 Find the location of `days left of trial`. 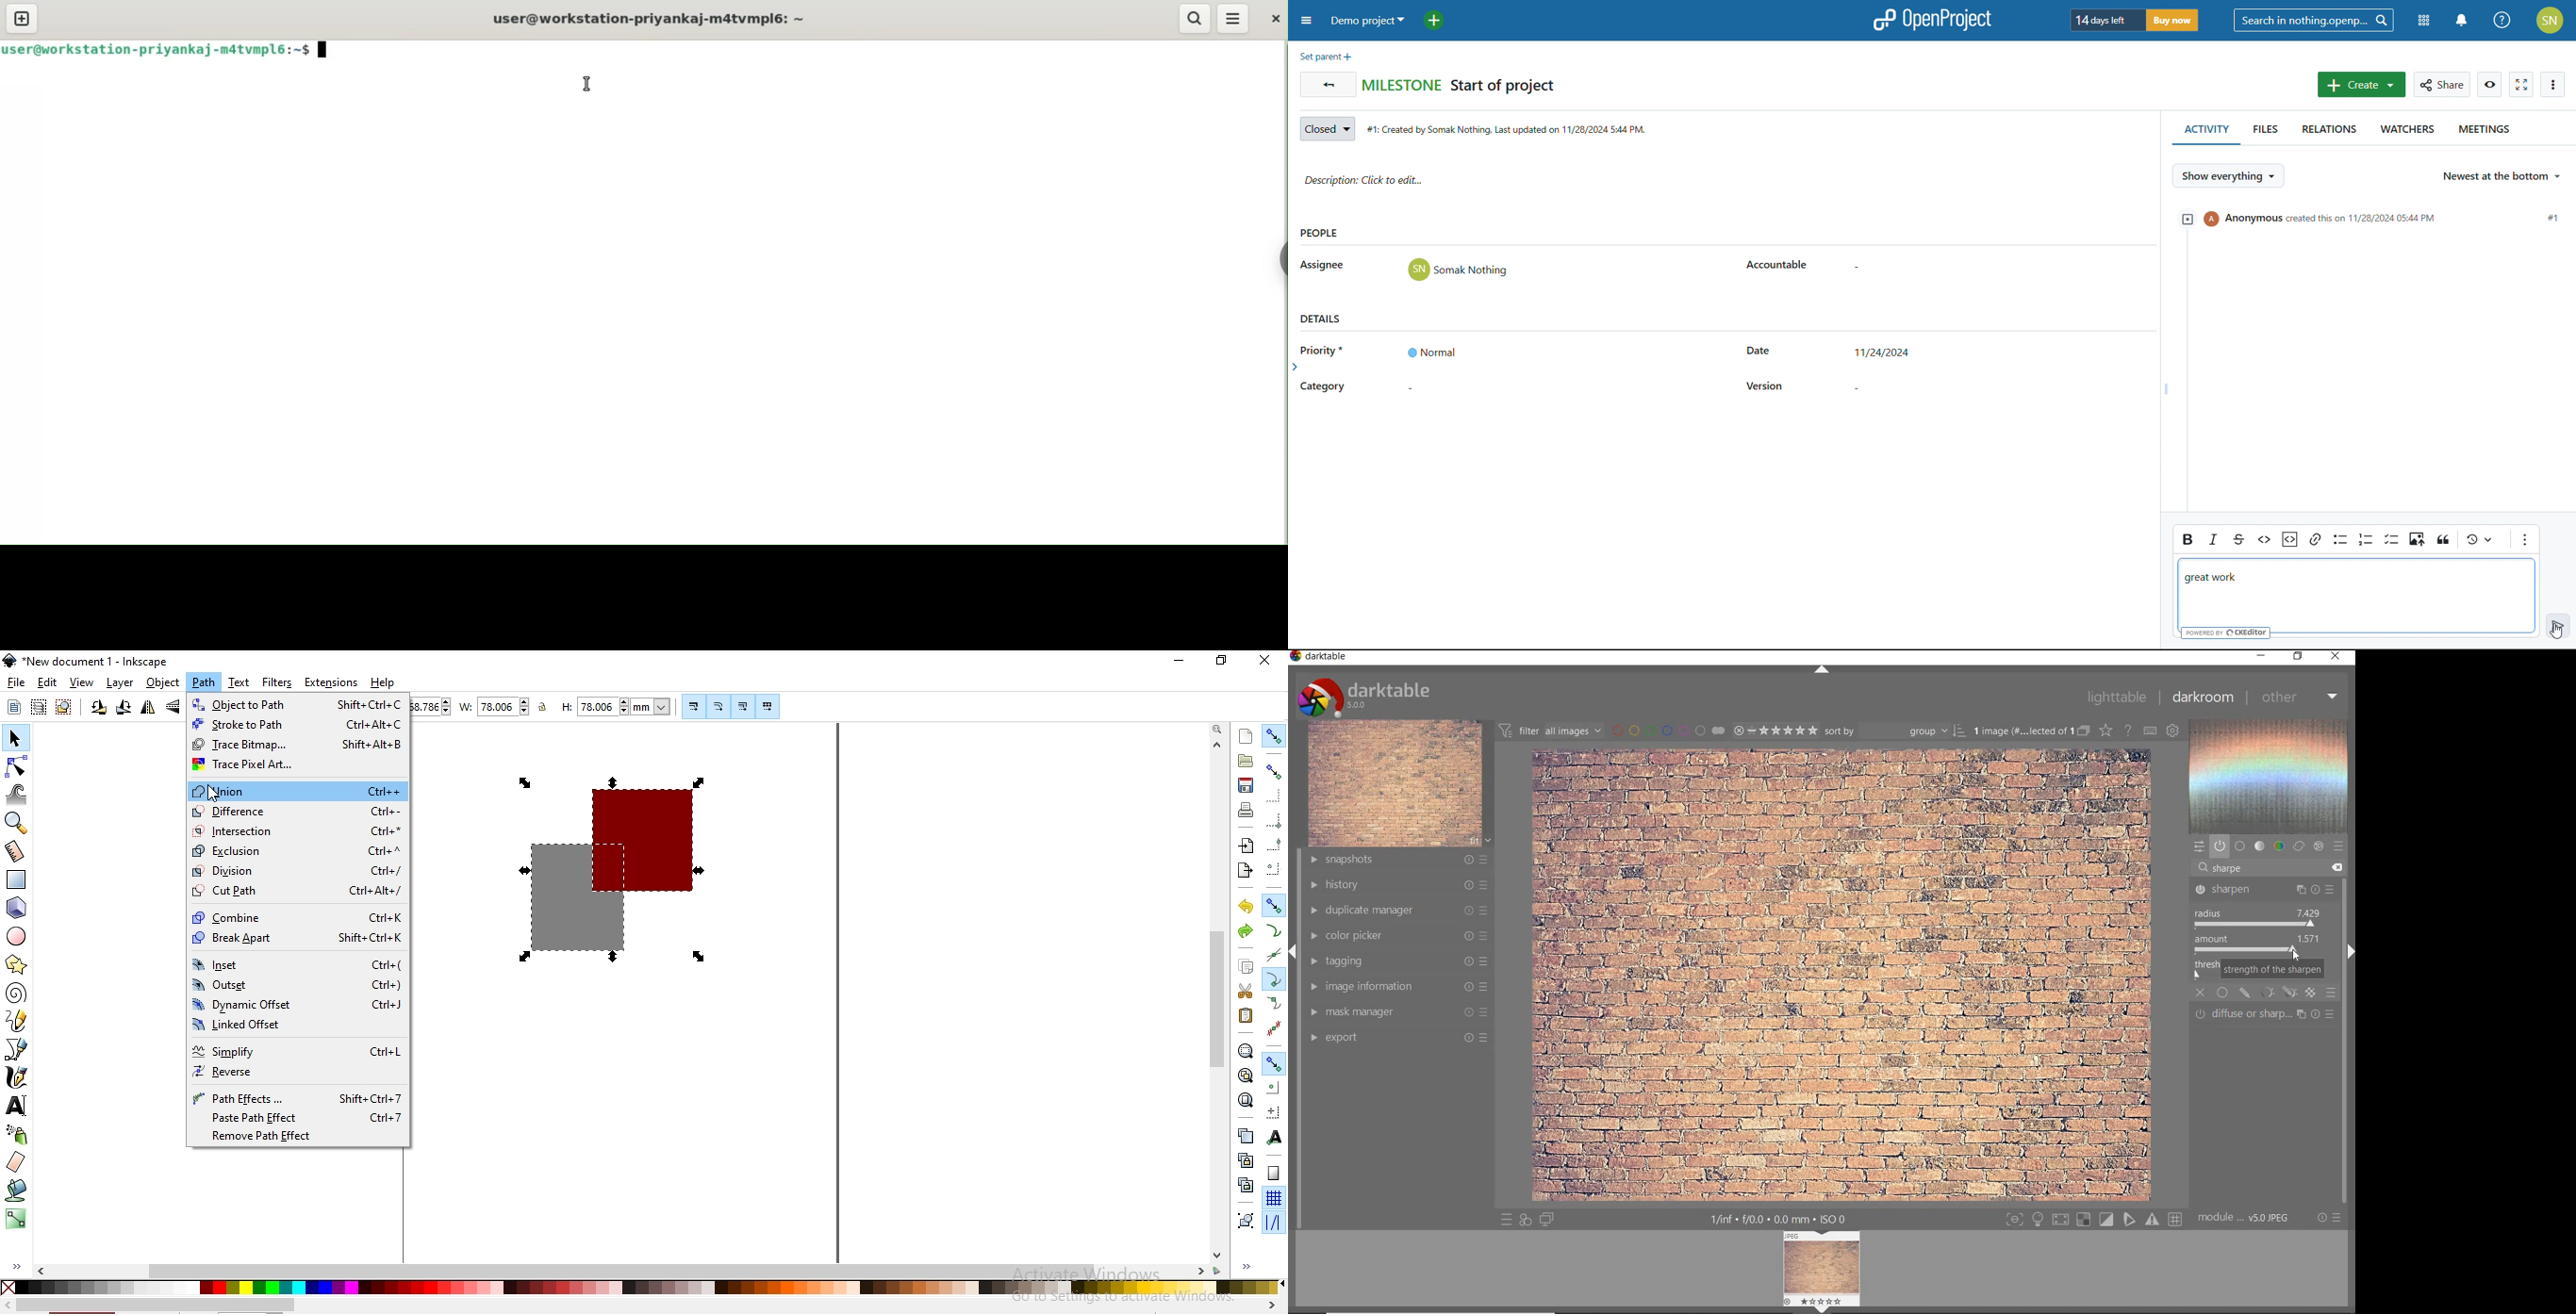

days left of trial is located at coordinates (2103, 19).